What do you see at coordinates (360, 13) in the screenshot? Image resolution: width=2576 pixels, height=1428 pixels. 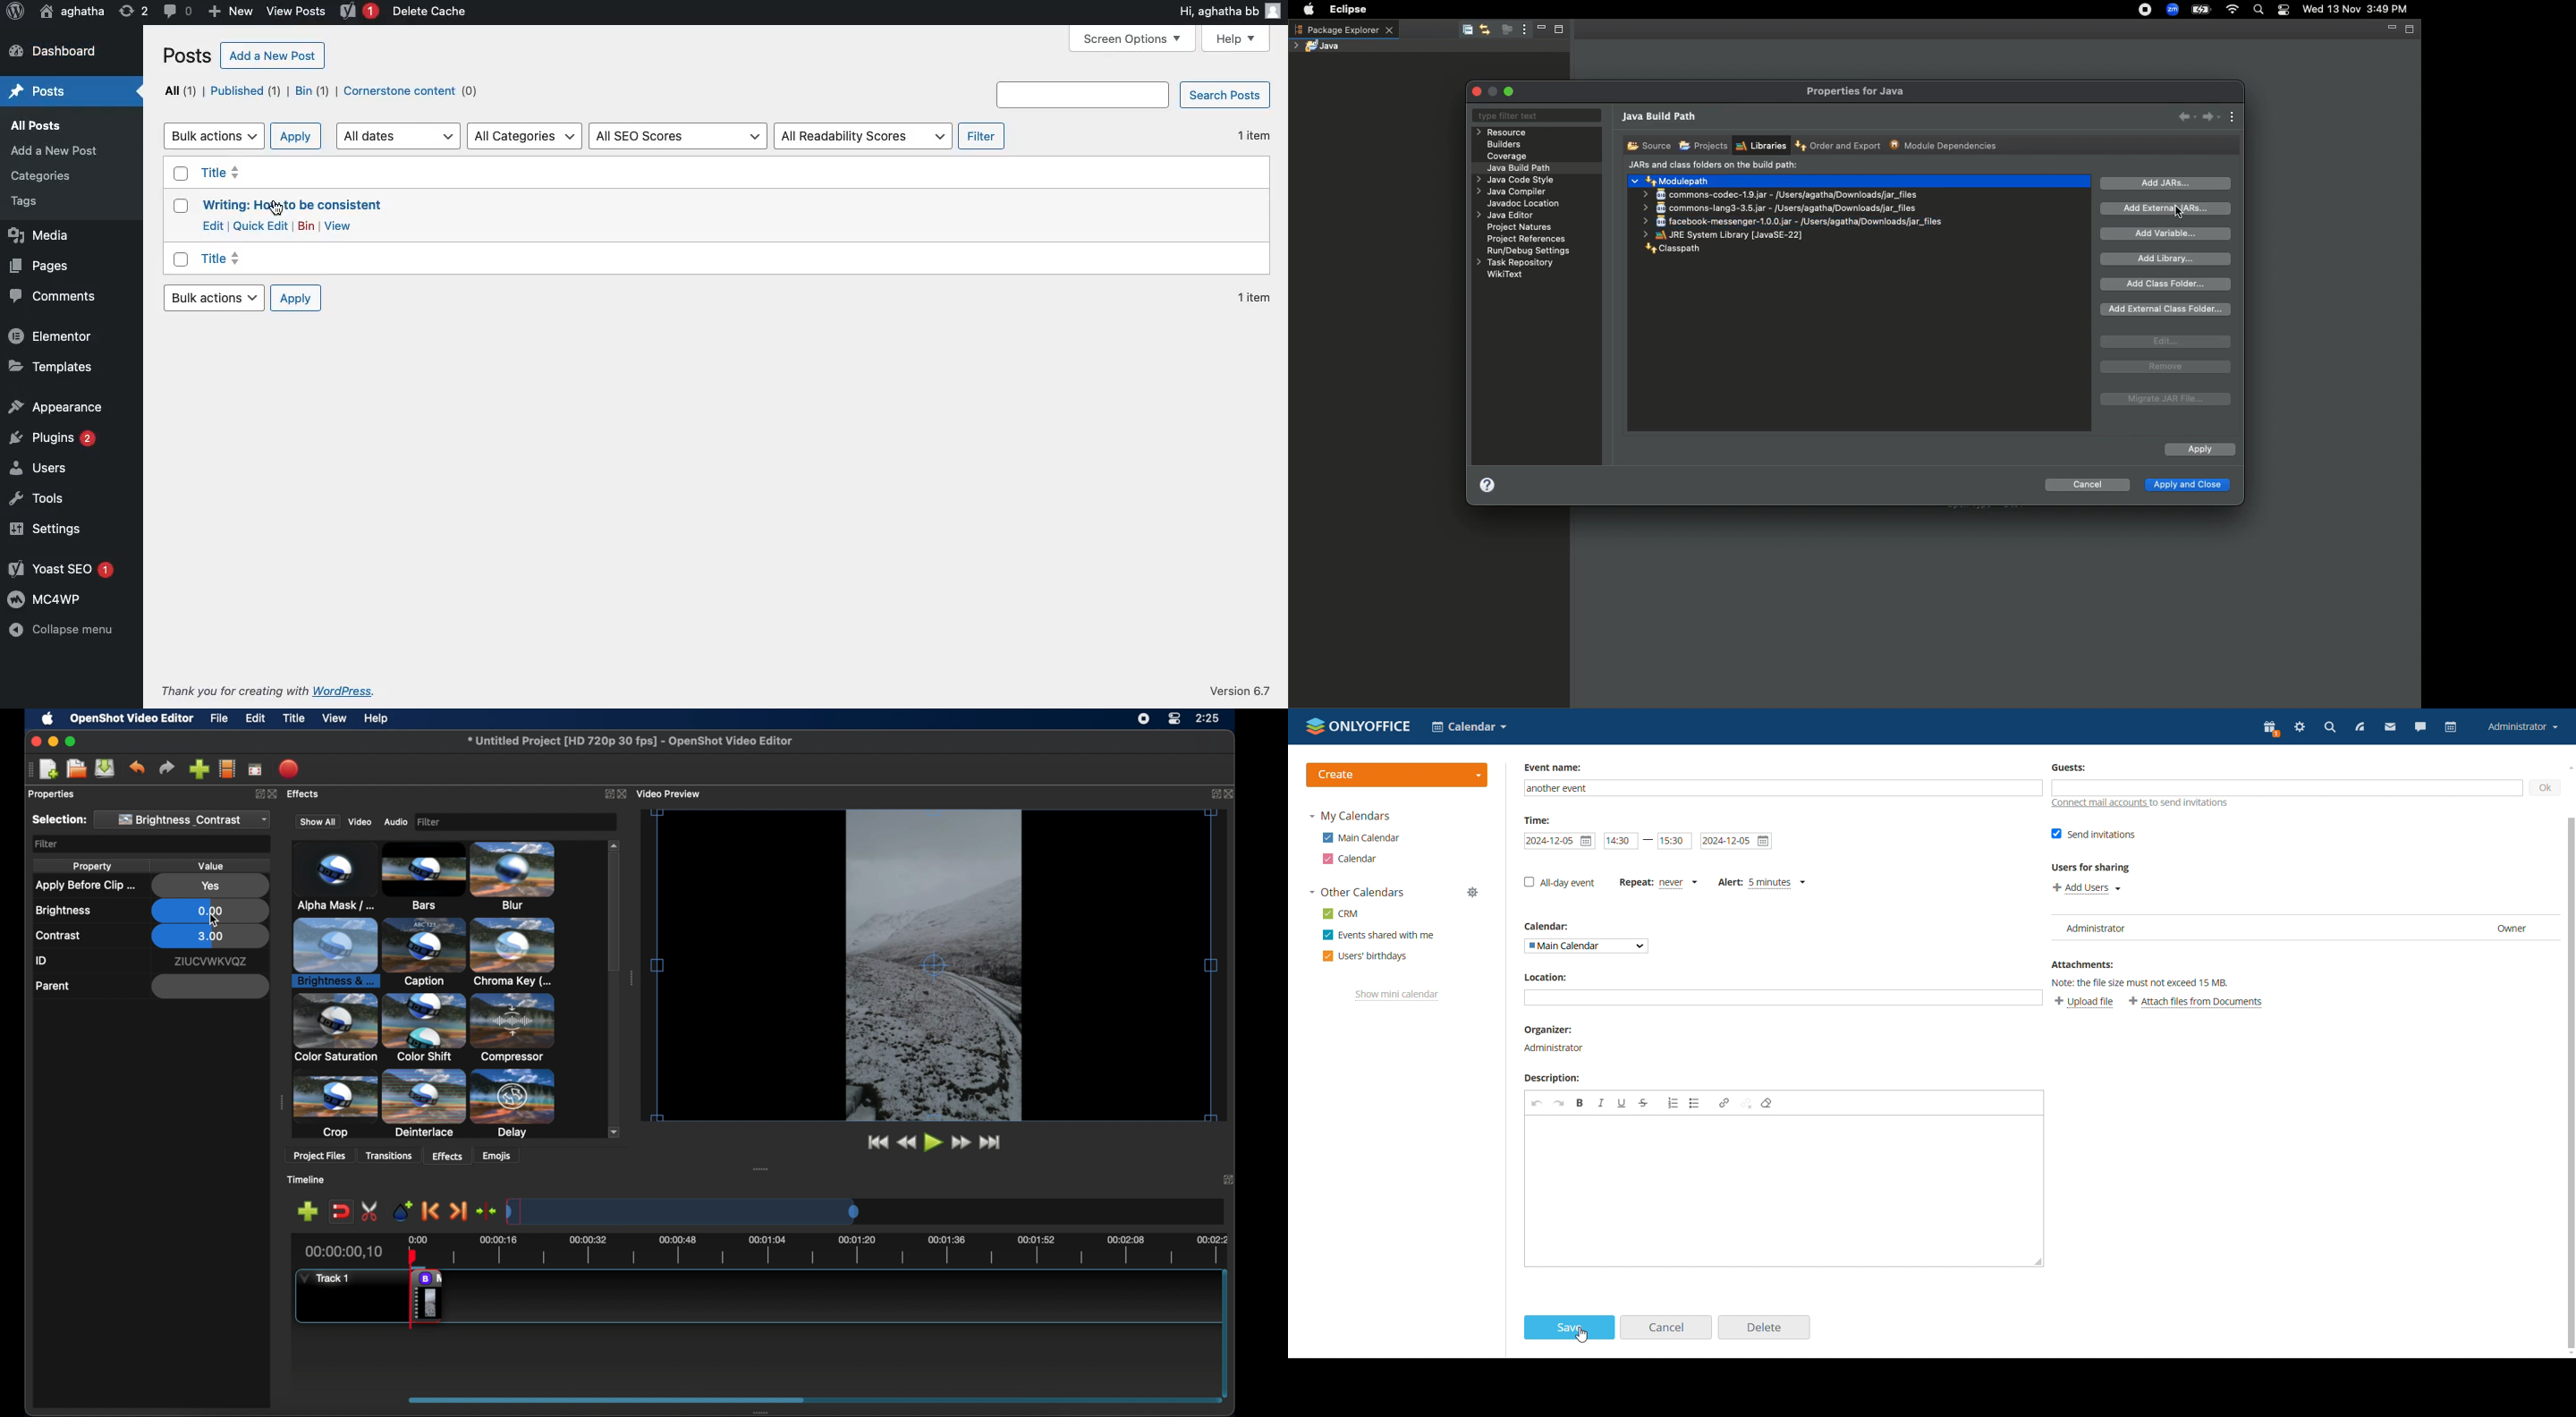 I see `Yoast` at bounding box center [360, 13].